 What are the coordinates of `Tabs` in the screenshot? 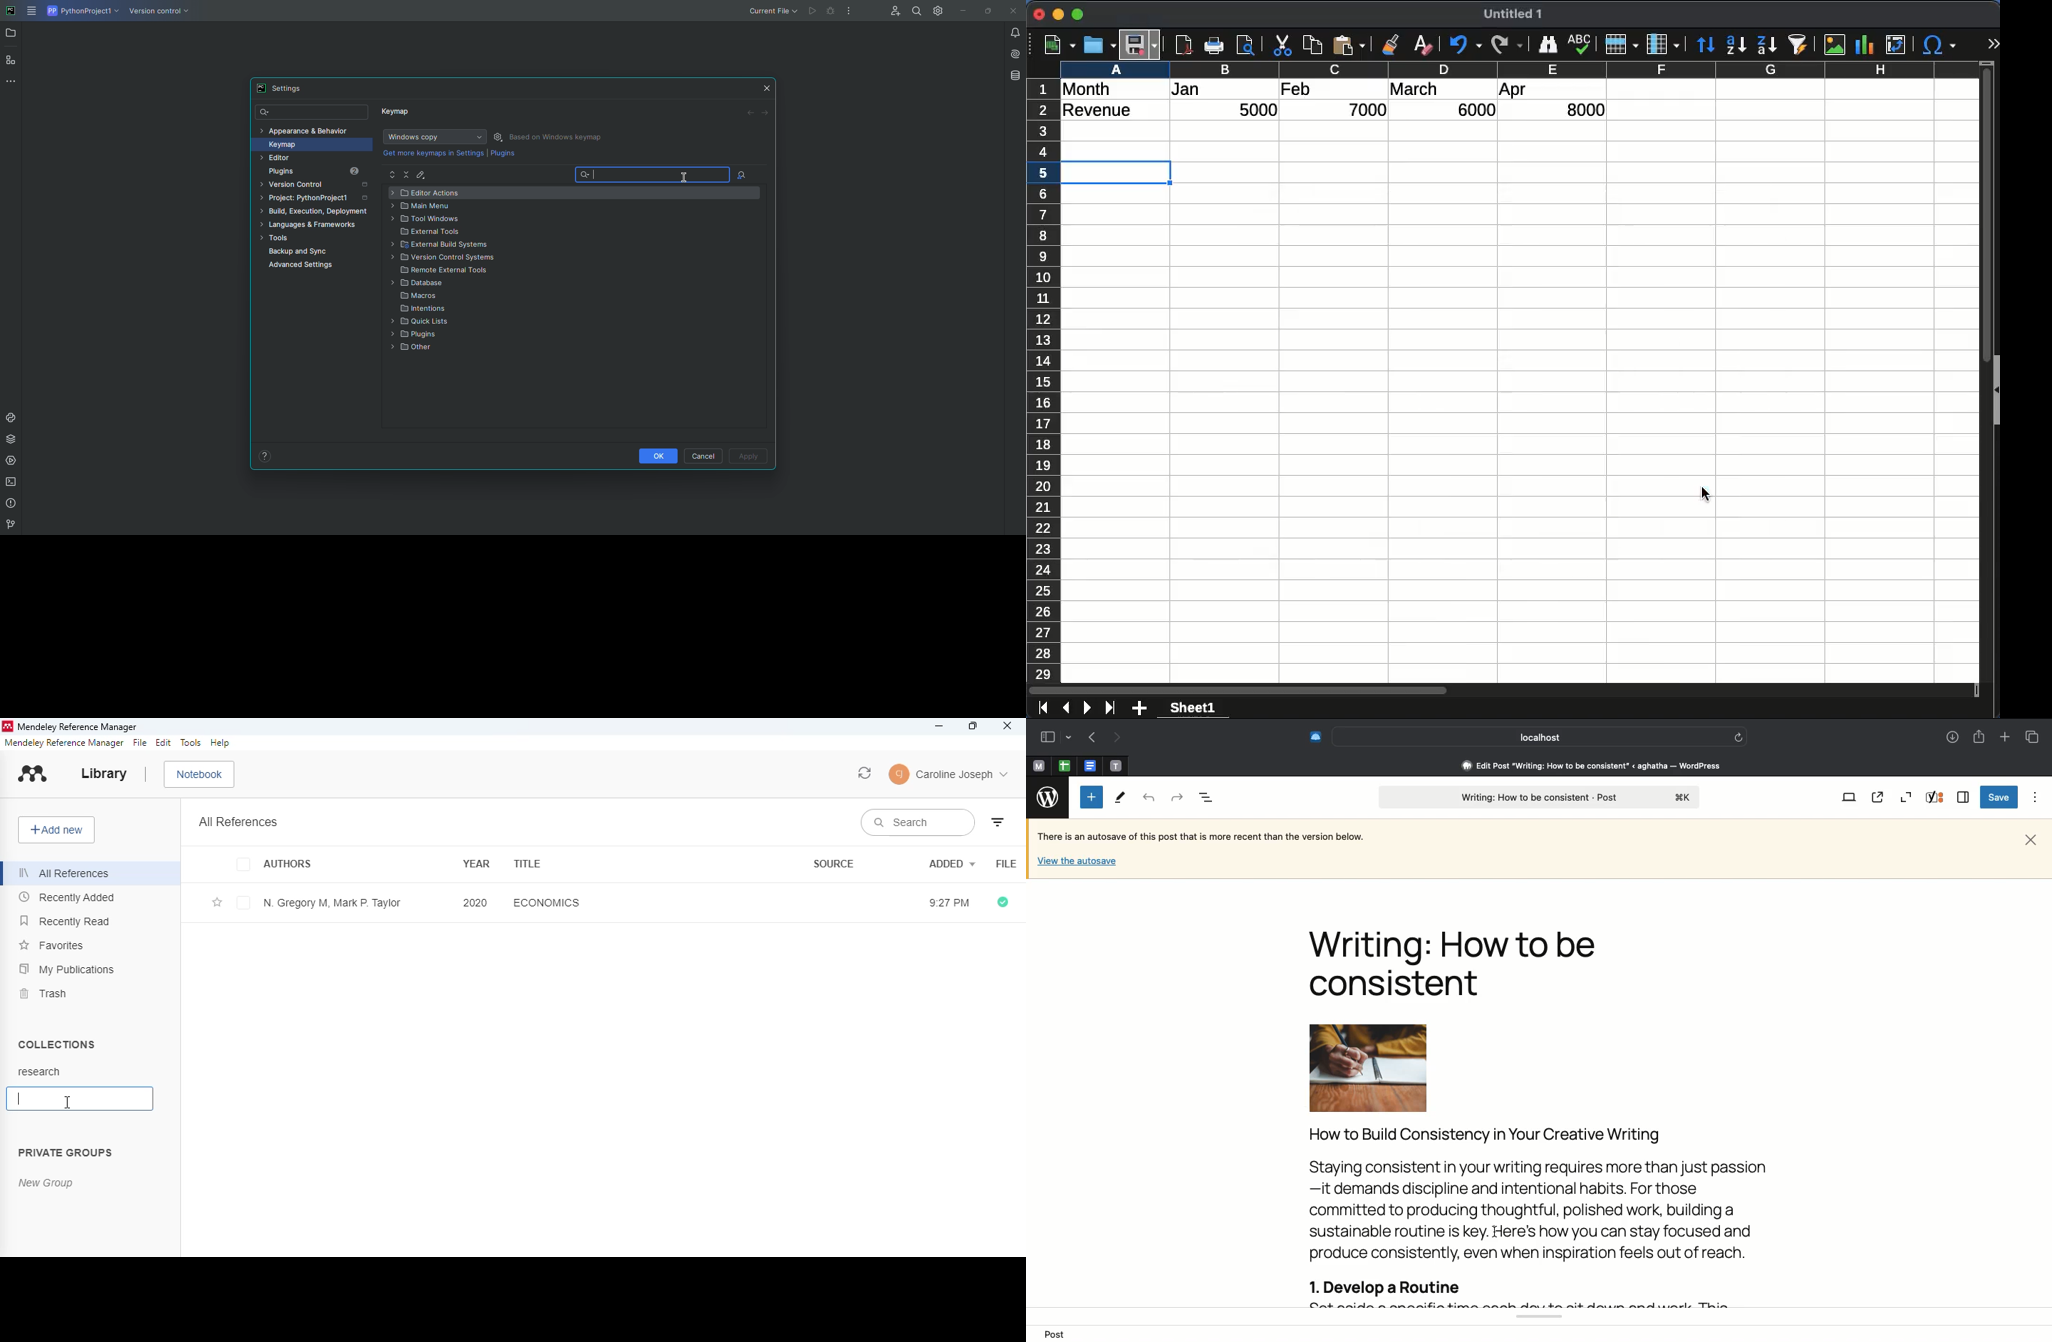 It's located at (2031, 737).